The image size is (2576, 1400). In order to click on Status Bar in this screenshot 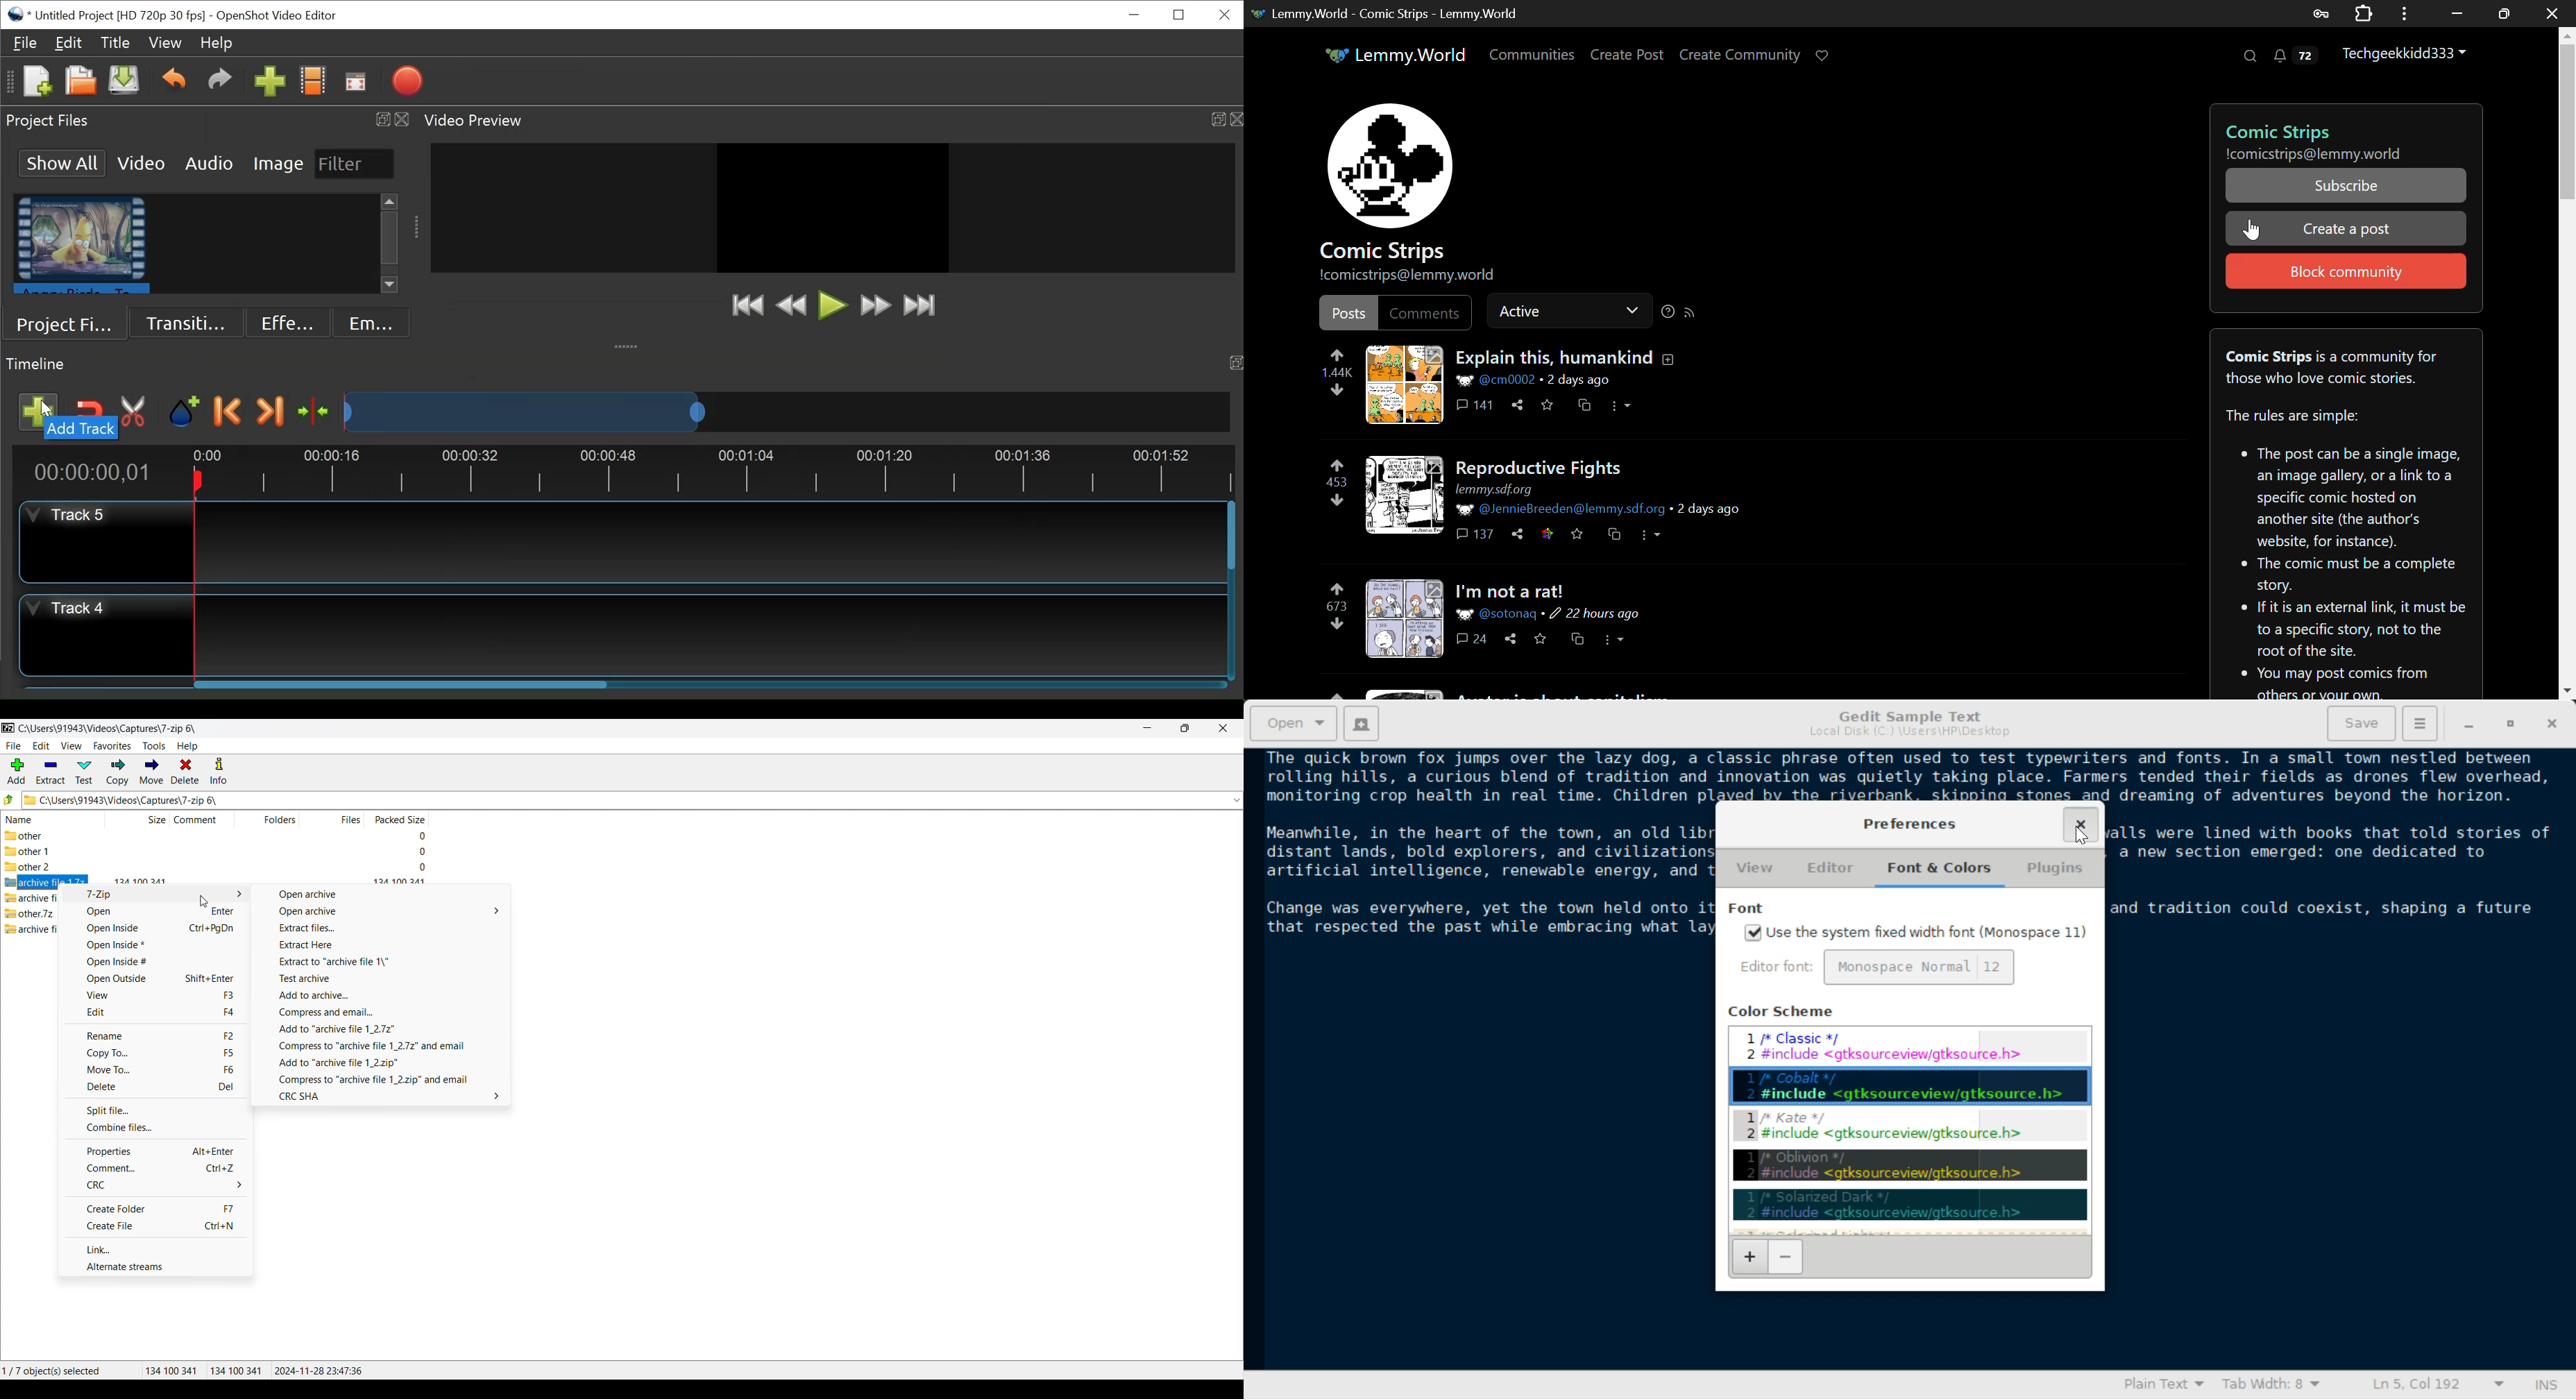, I will do `click(1563, 310)`.